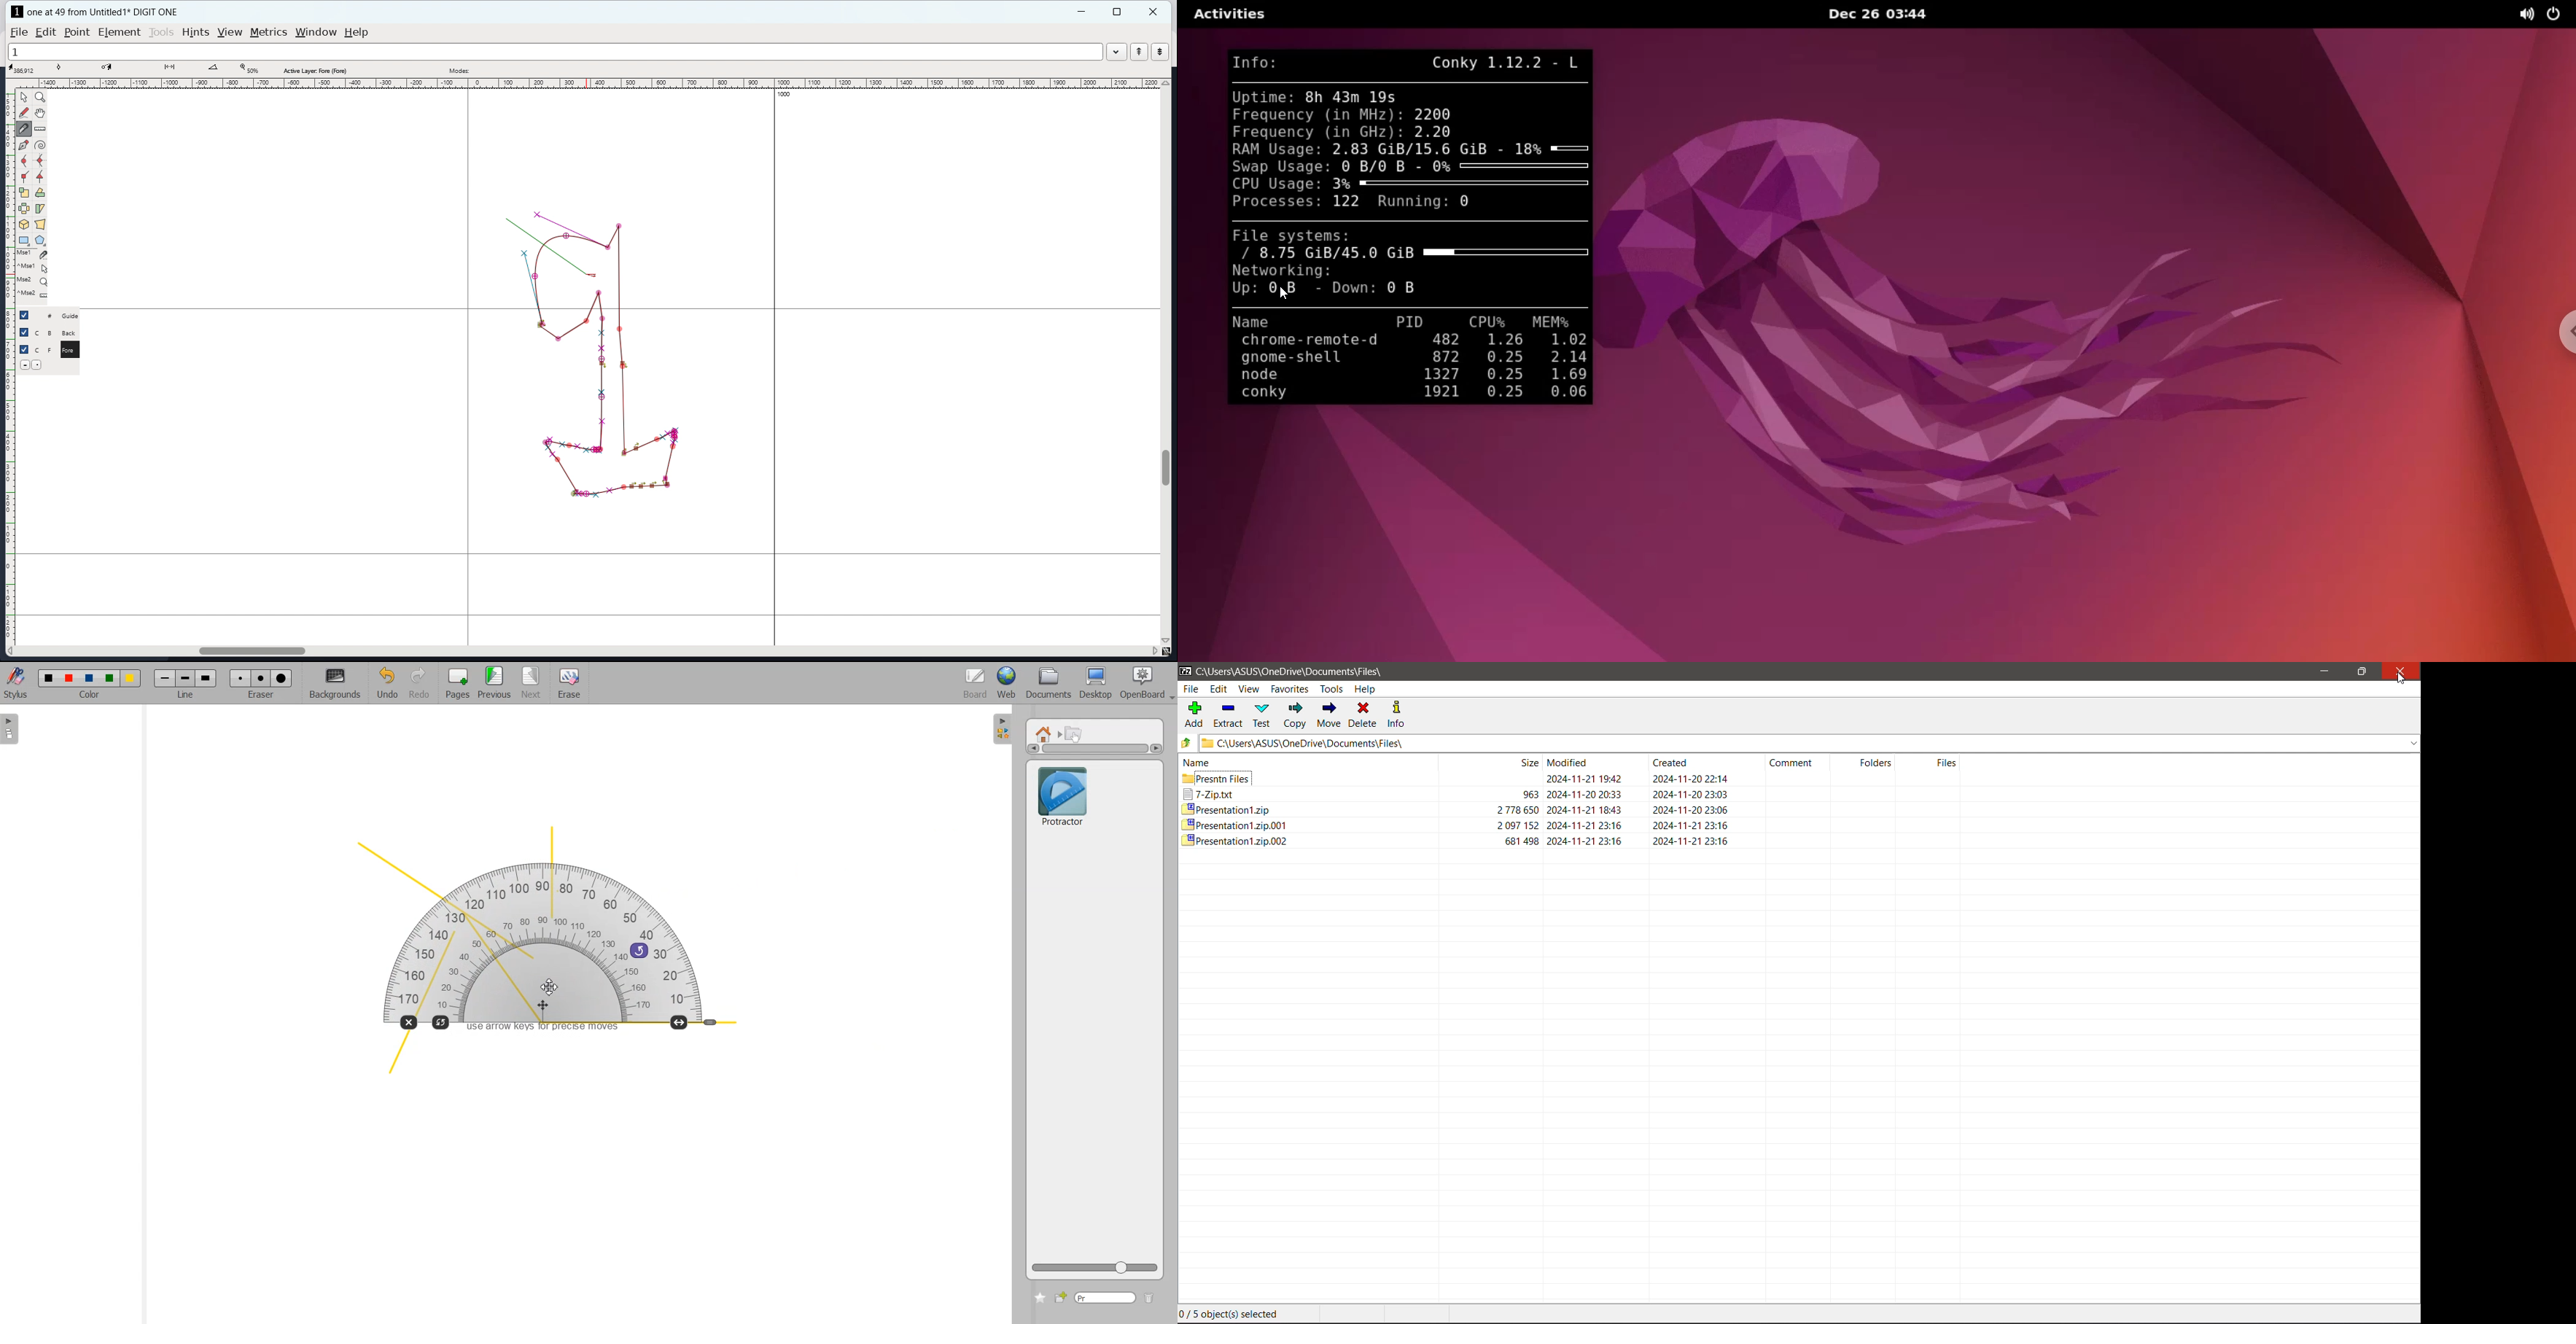 The image size is (2576, 1344). What do you see at coordinates (34, 295) in the screenshot?
I see `^mse2` at bounding box center [34, 295].